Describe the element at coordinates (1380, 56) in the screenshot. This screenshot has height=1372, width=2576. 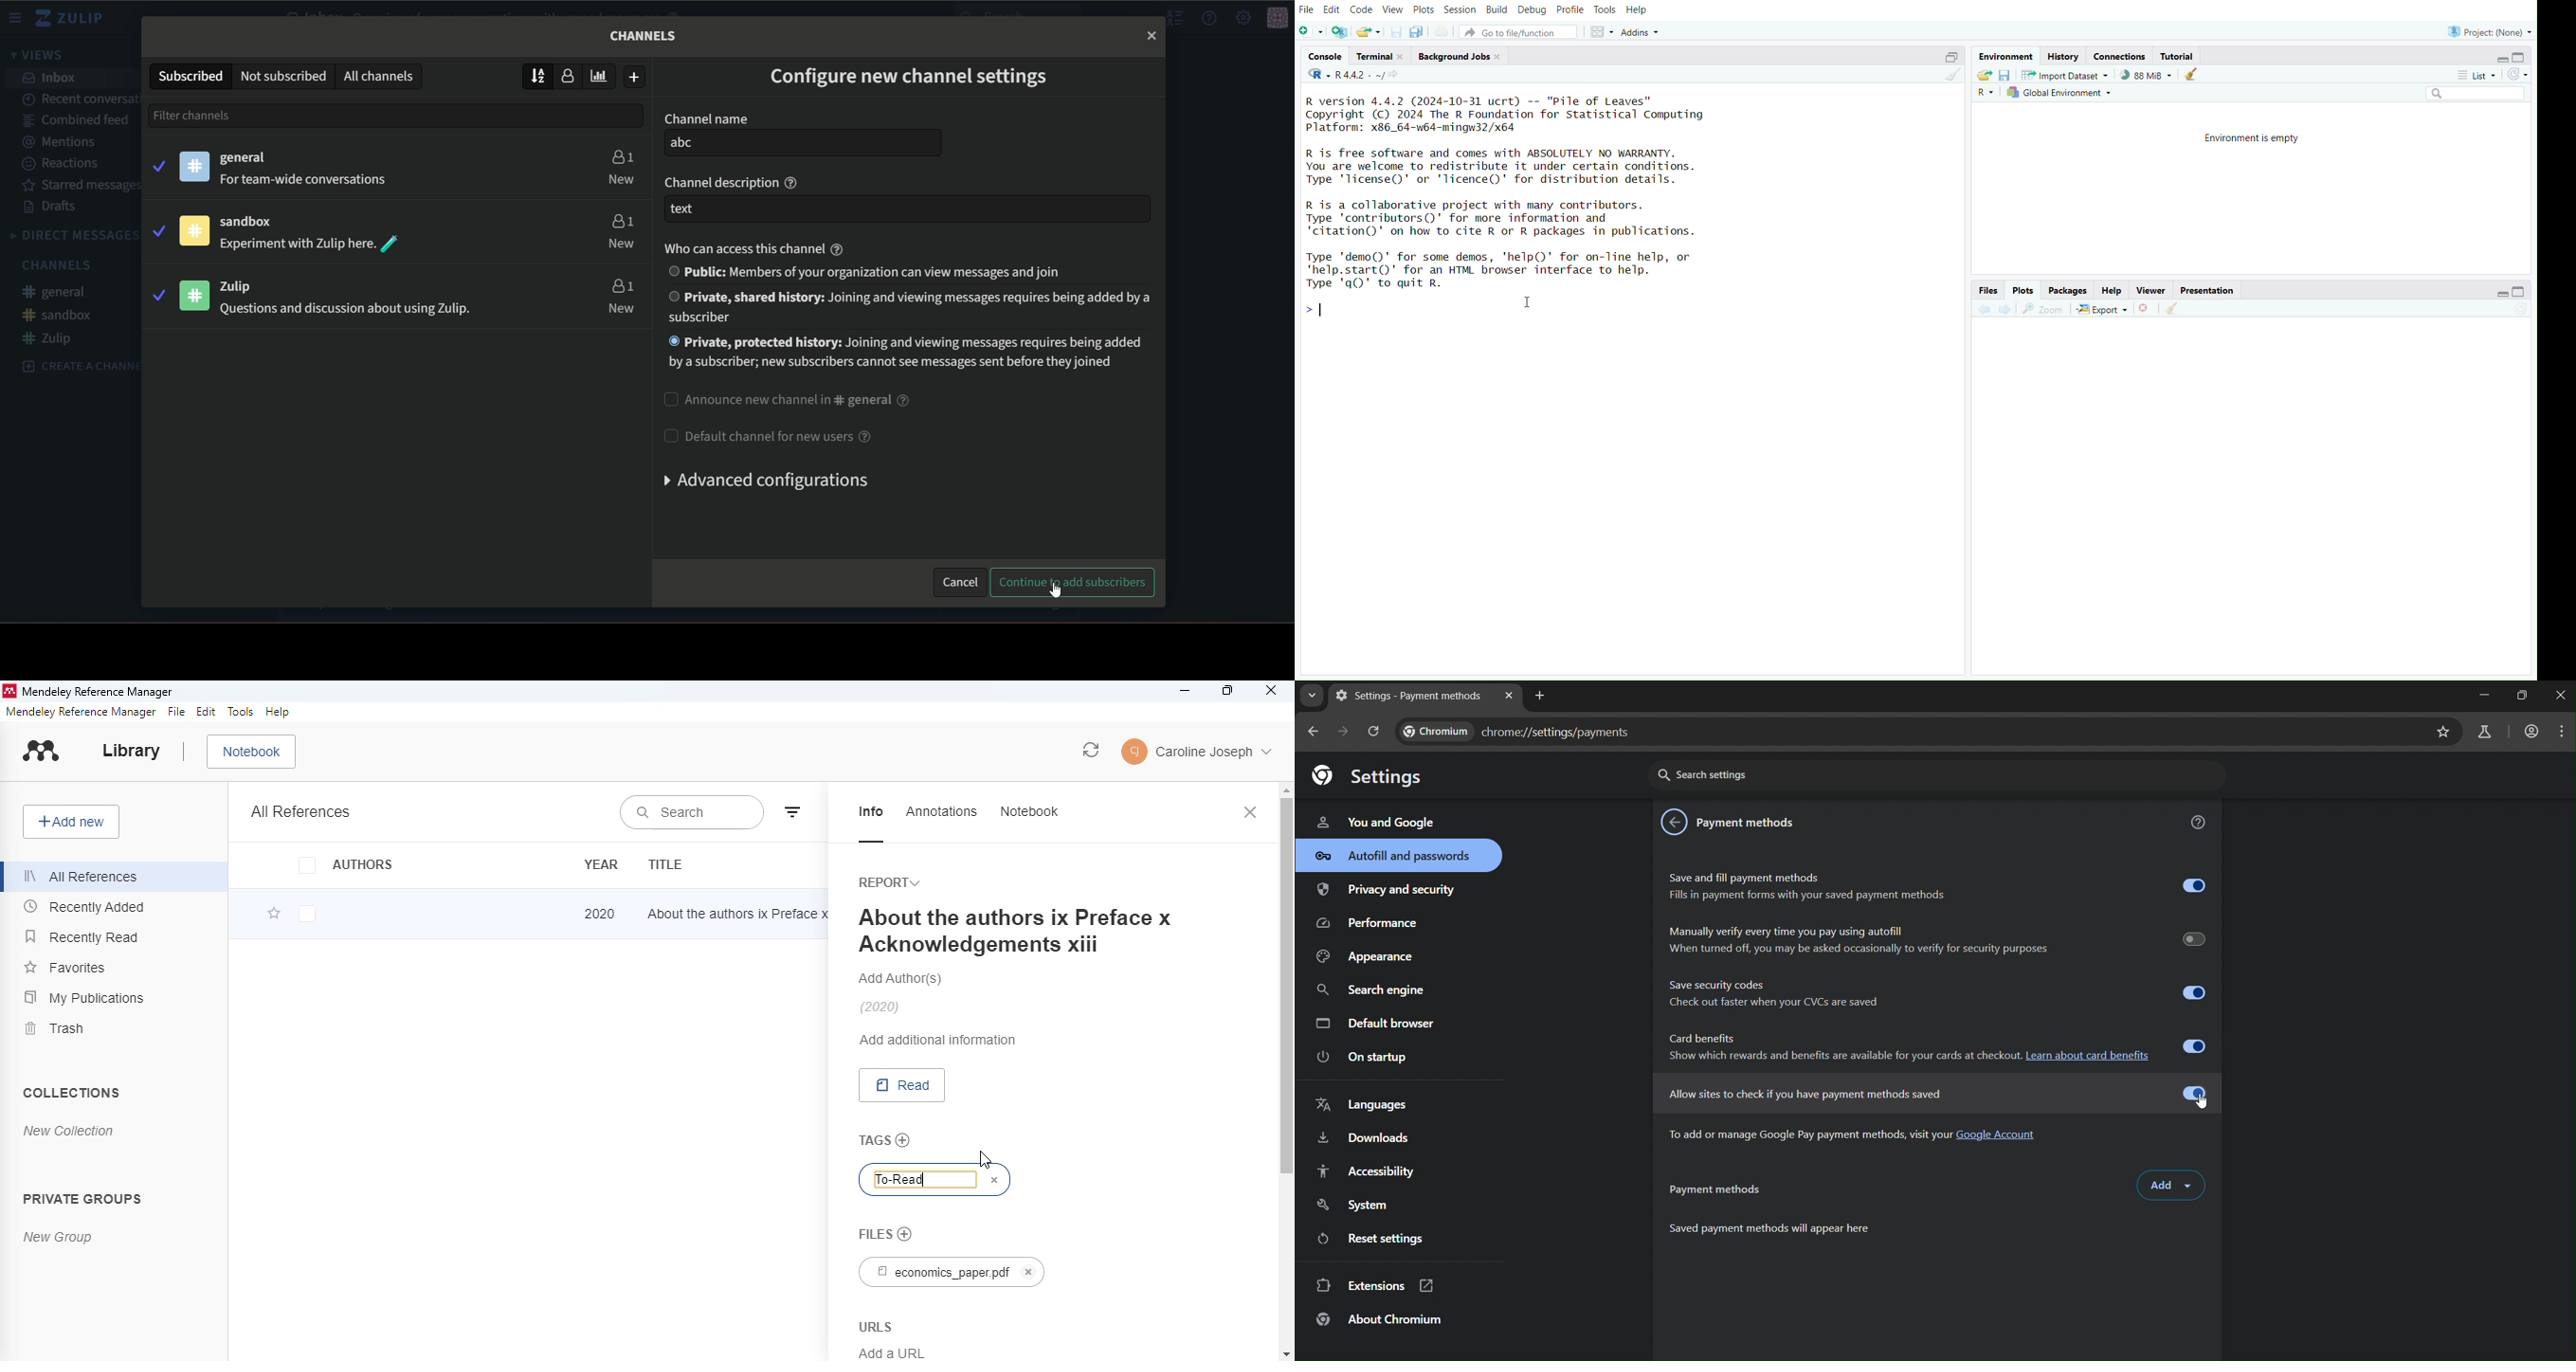
I see `Terminal` at that location.